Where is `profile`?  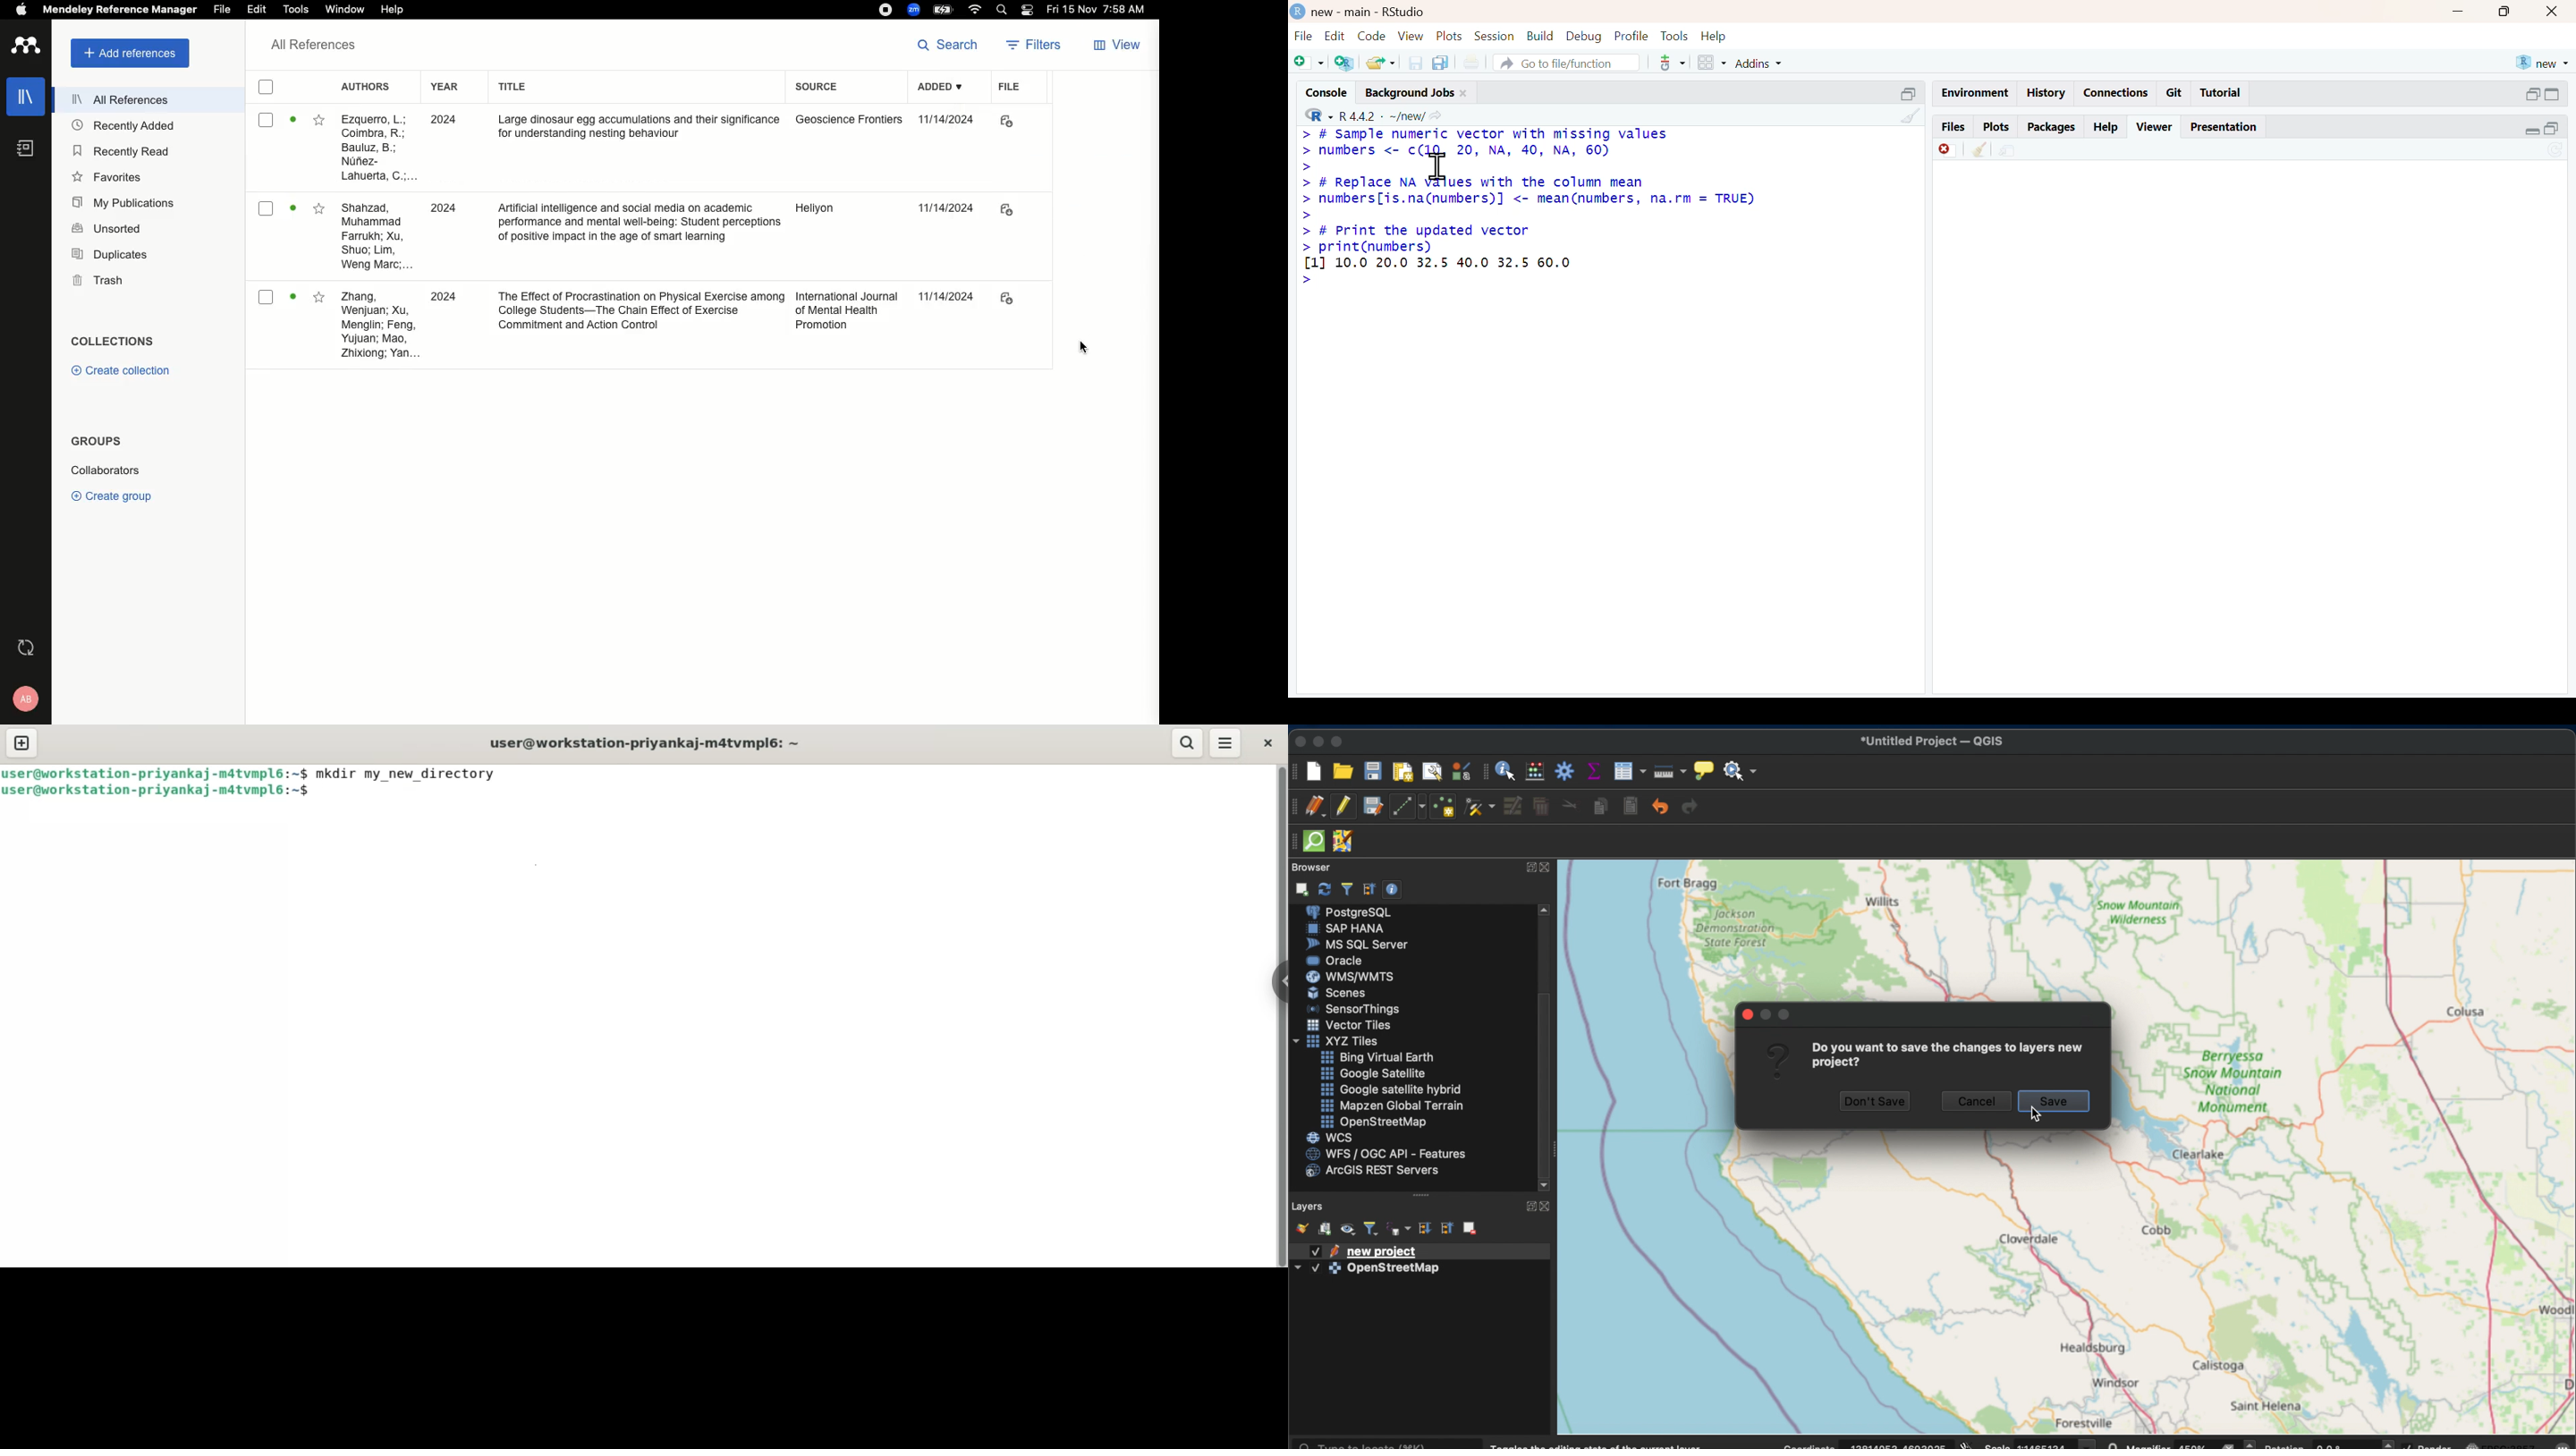
profile is located at coordinates (1633, 36).